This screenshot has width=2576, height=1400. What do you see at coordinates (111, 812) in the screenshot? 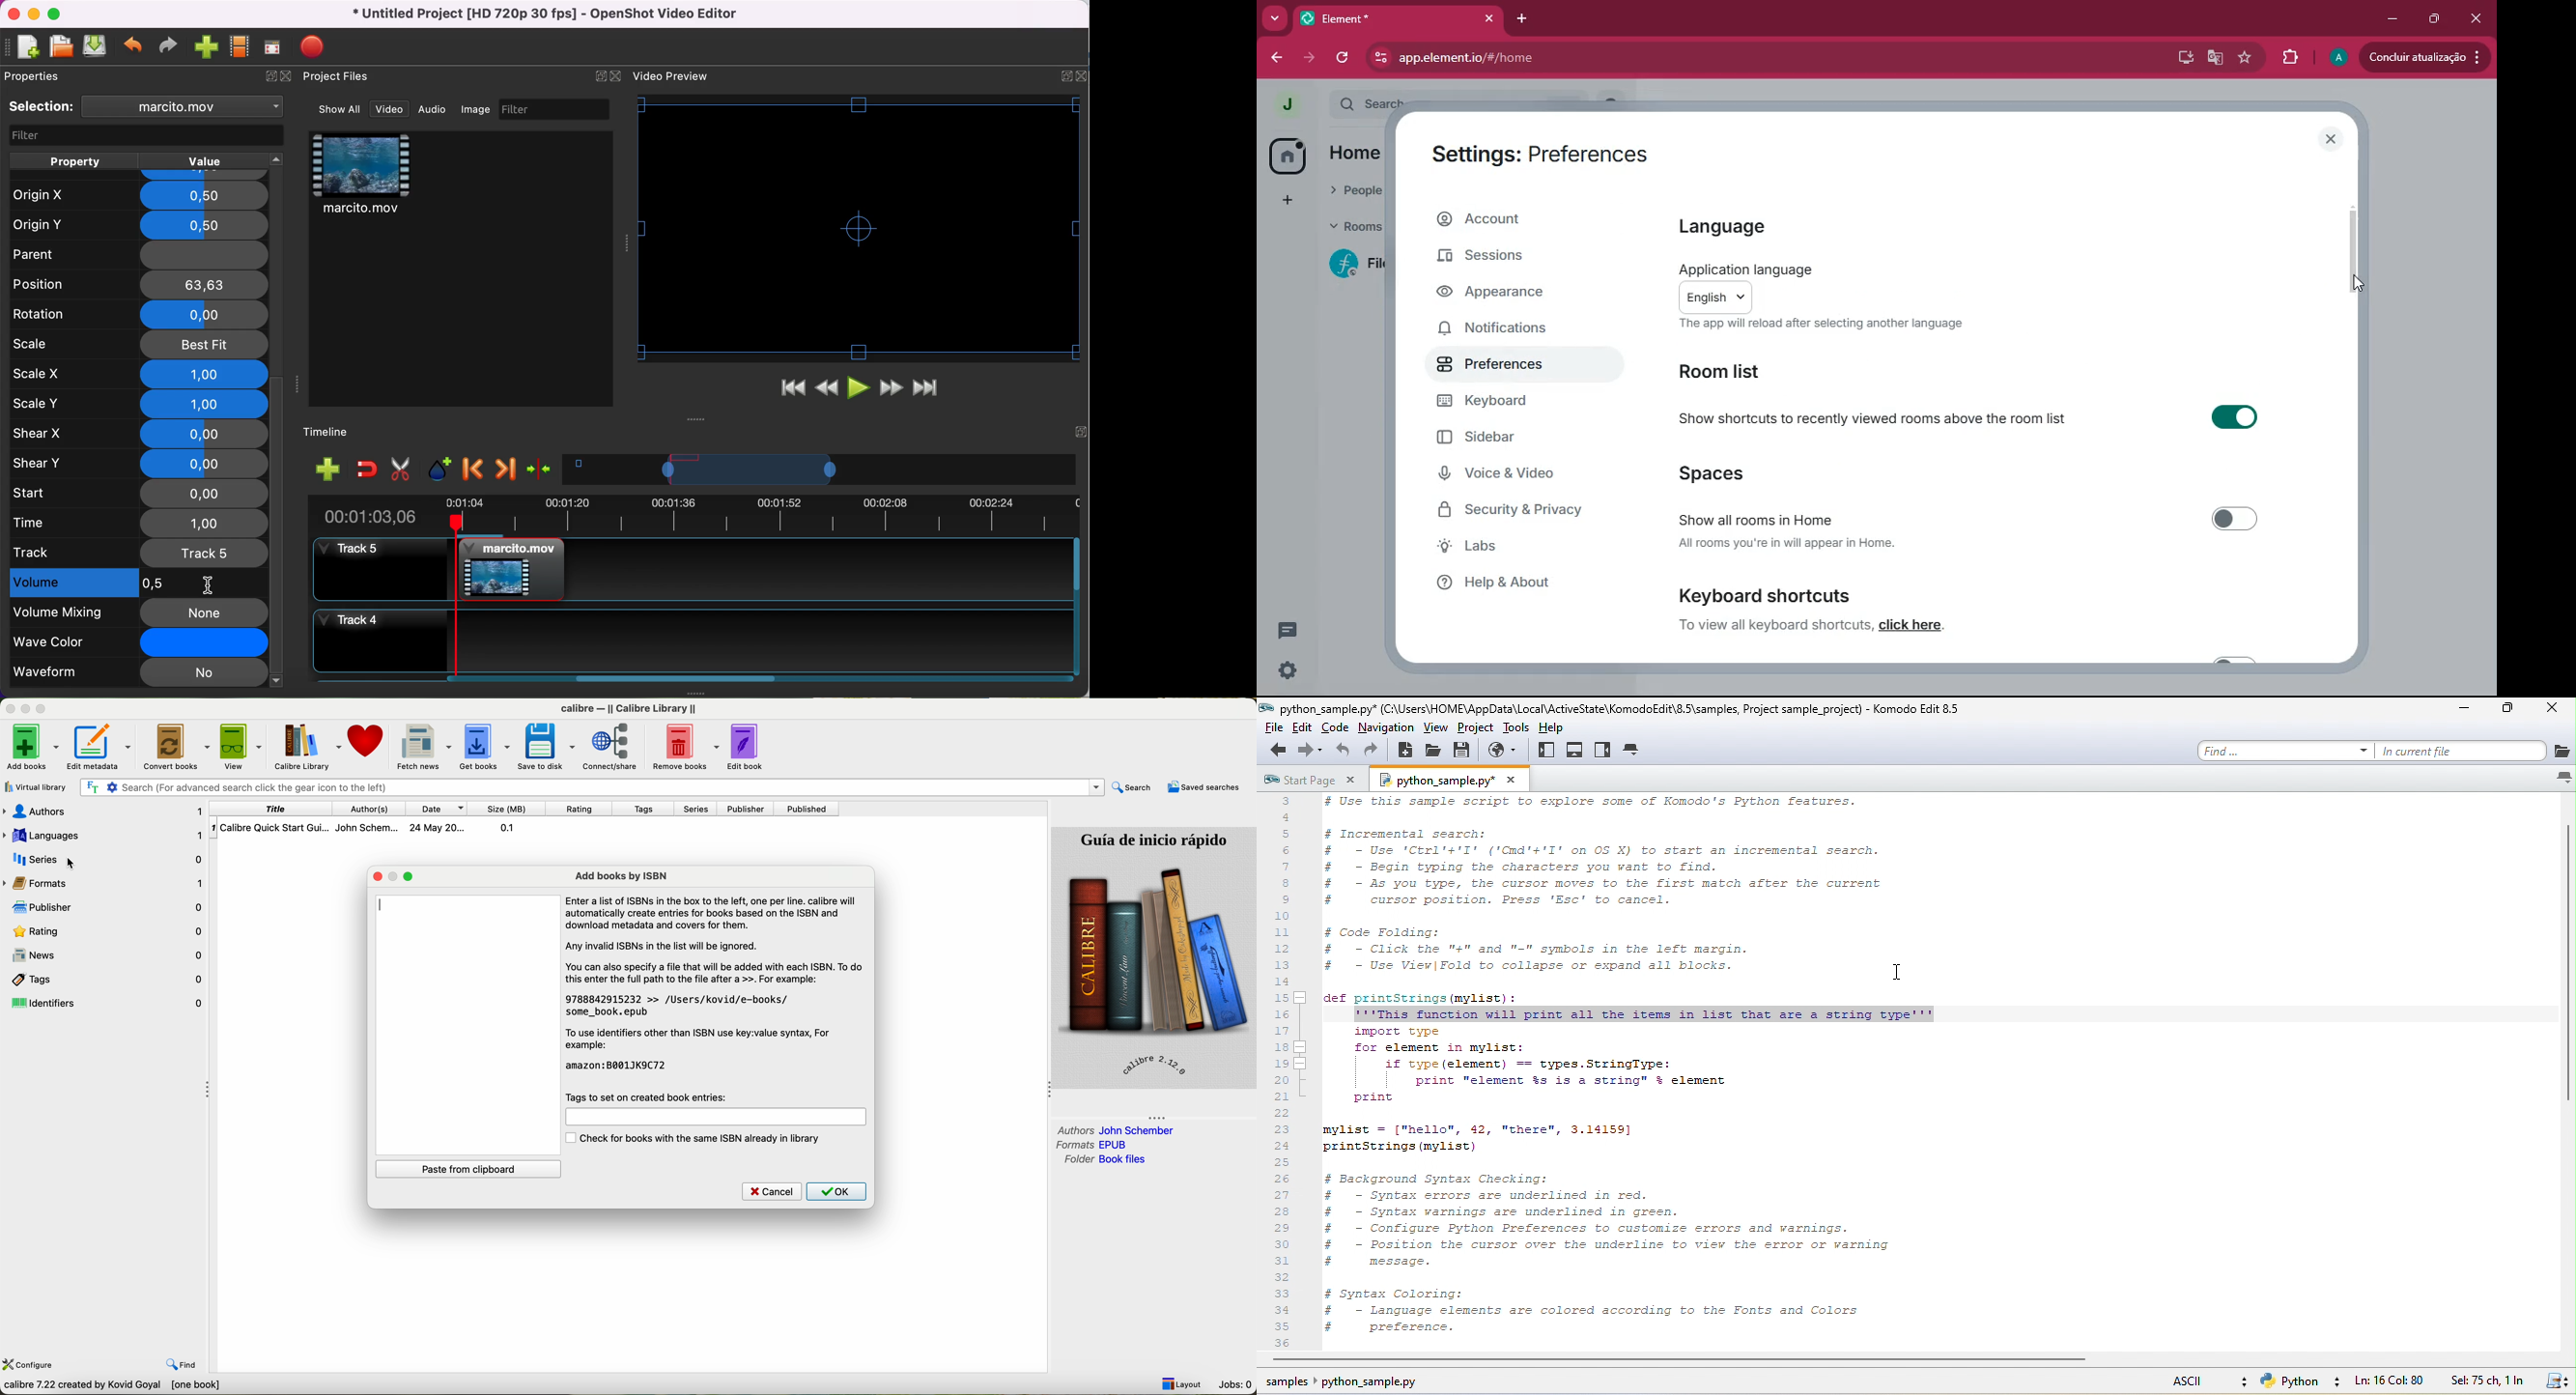
I see `audio` at bounding box center [111, 812].